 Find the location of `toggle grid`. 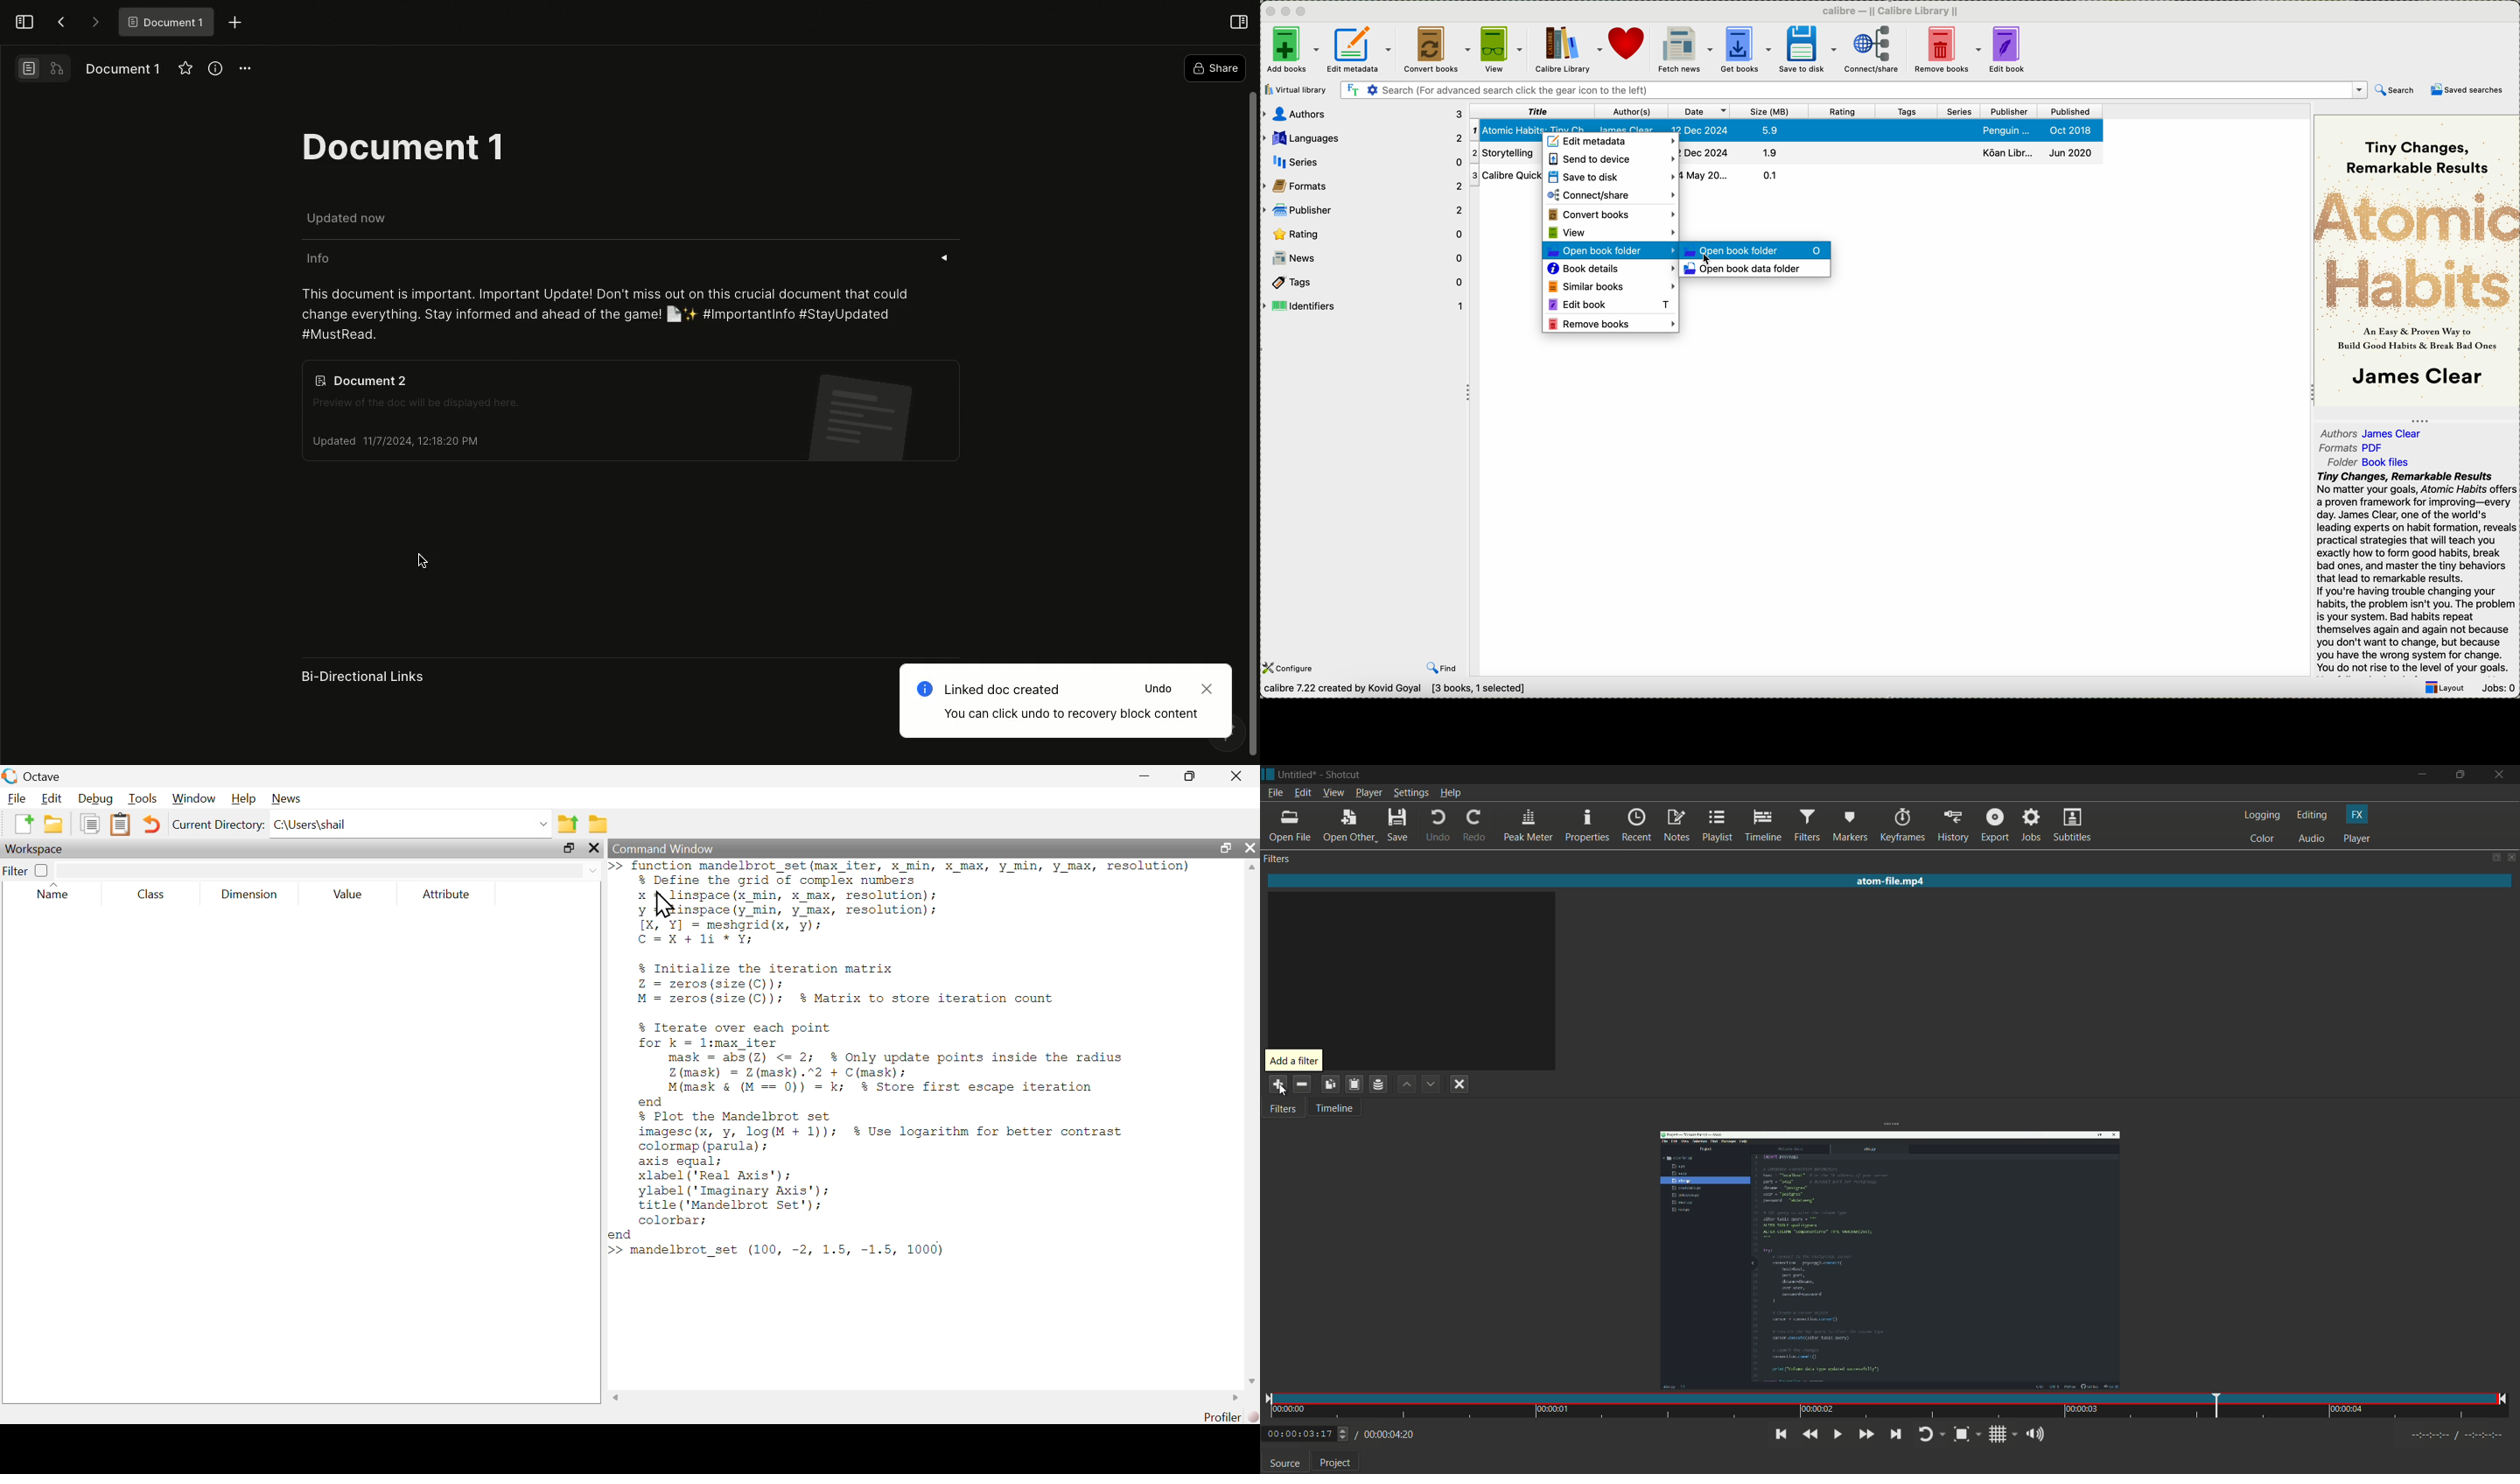

toggle grid is located at coordinates (2002, 1434).